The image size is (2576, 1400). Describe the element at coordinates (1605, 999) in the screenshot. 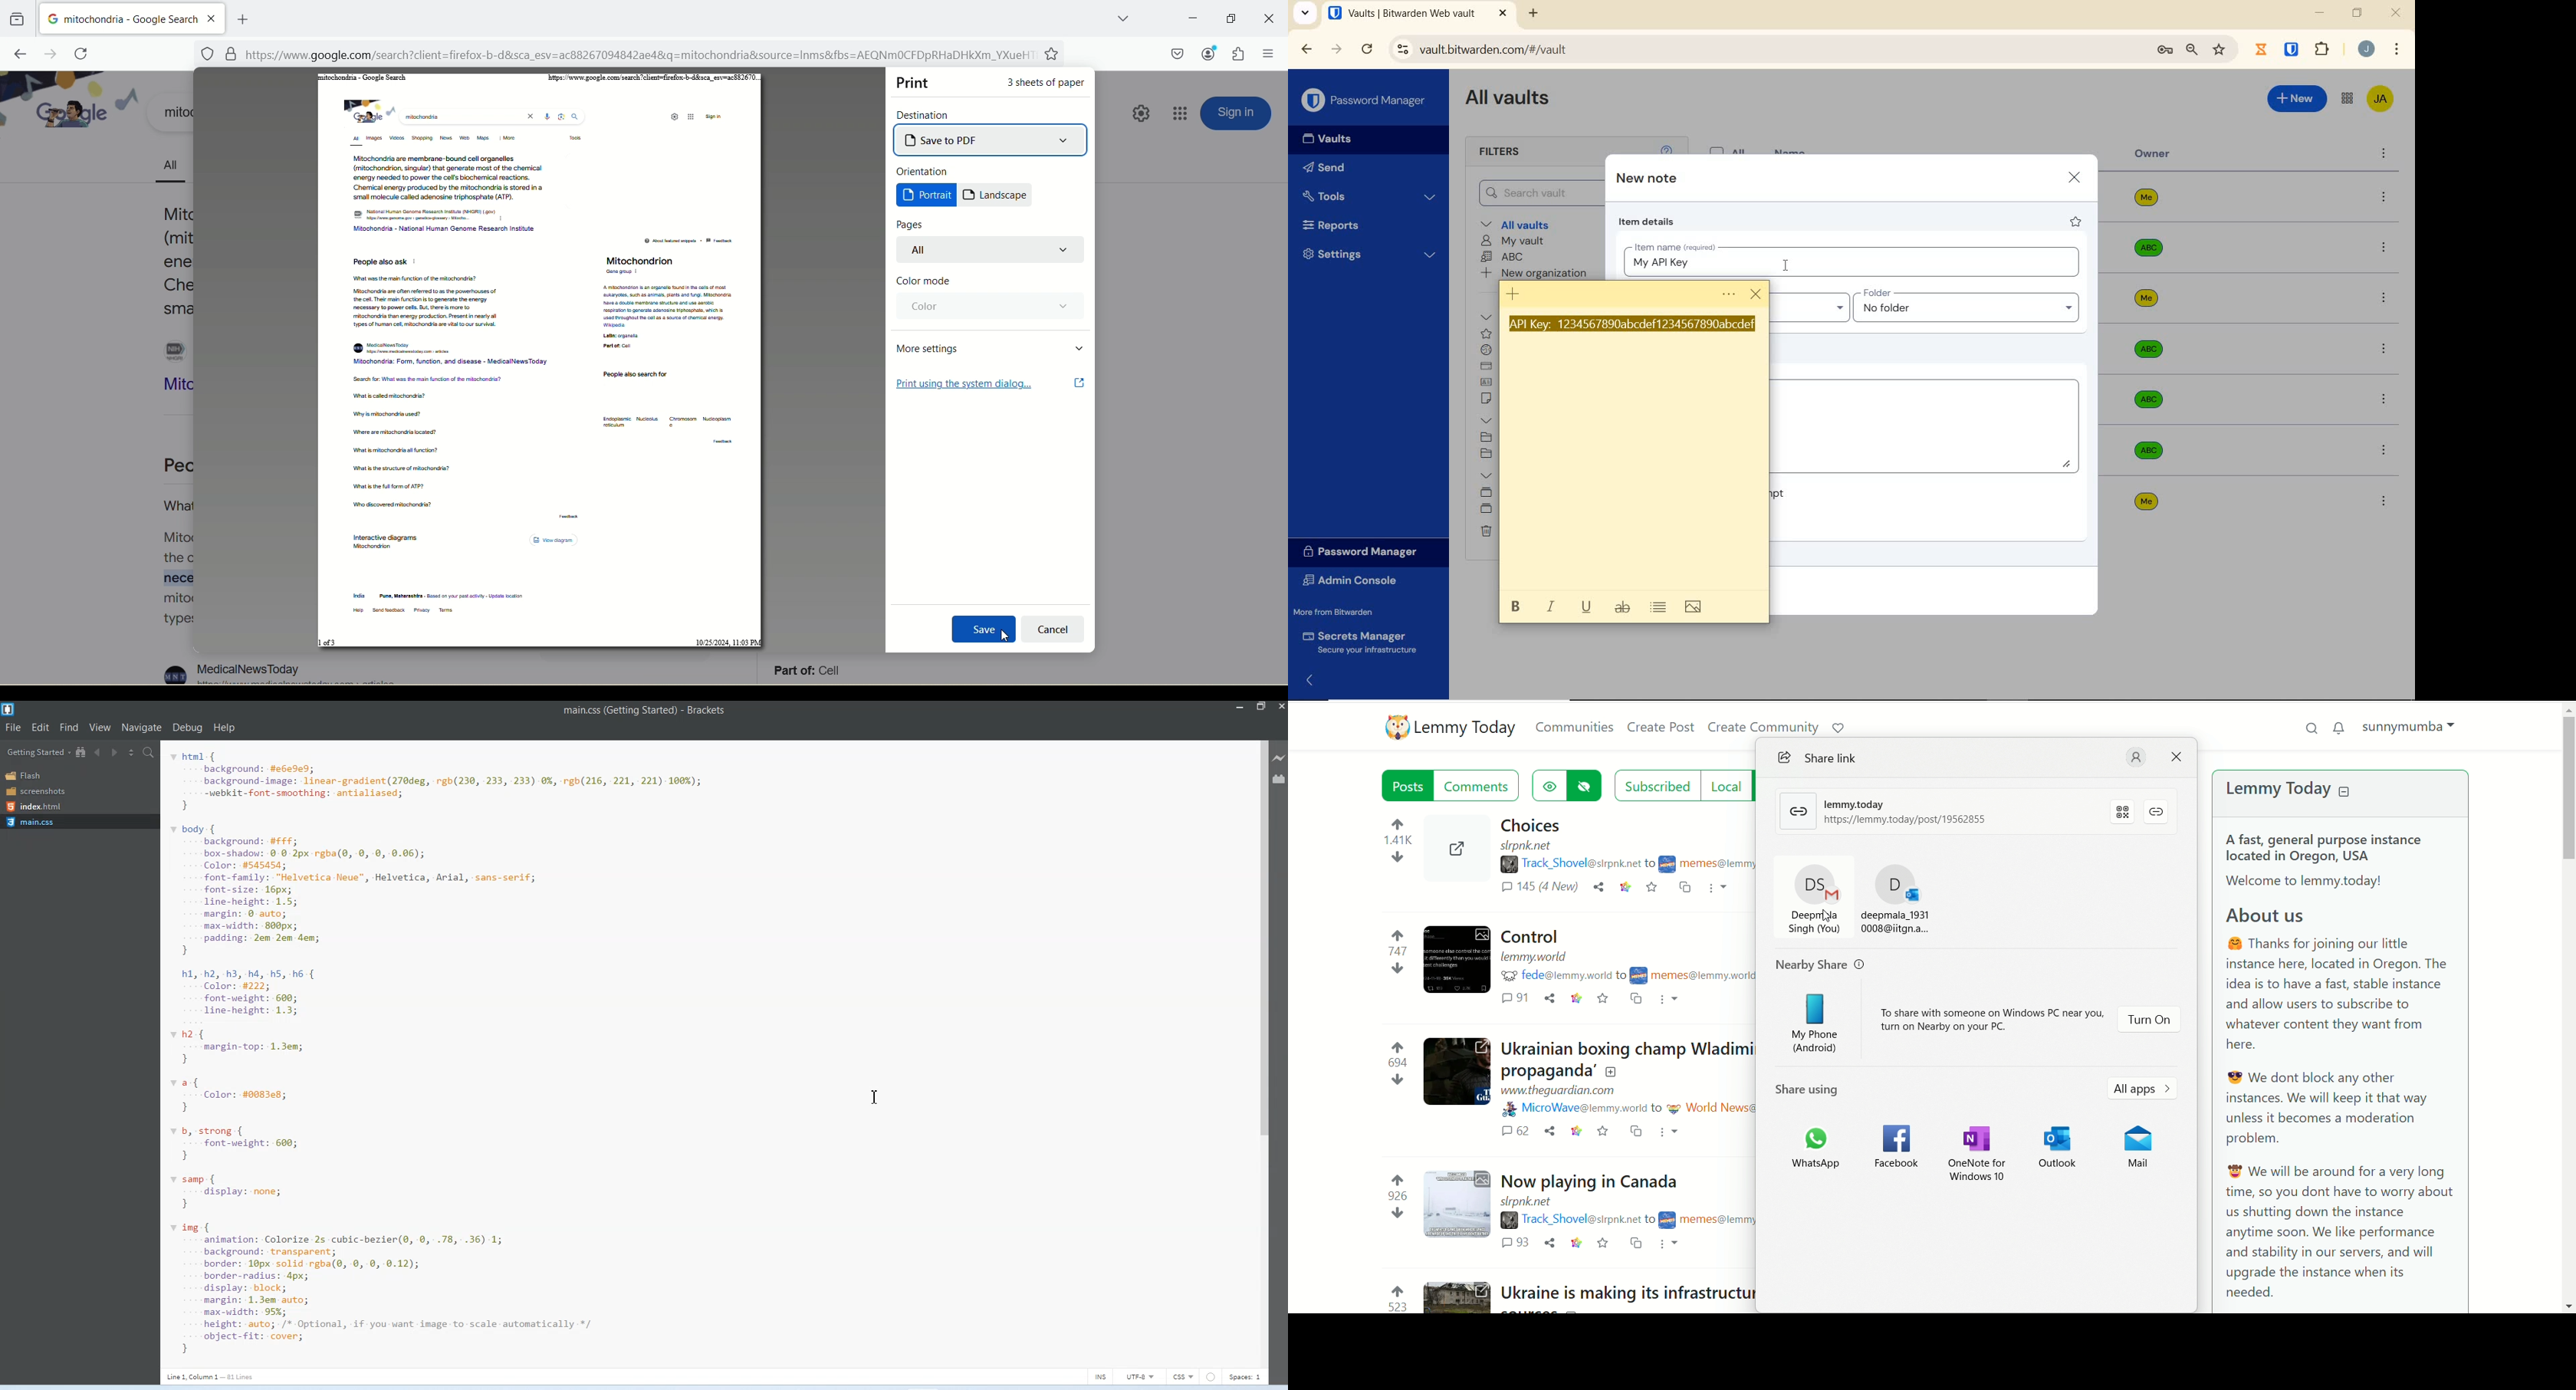

I see `save` at that location.